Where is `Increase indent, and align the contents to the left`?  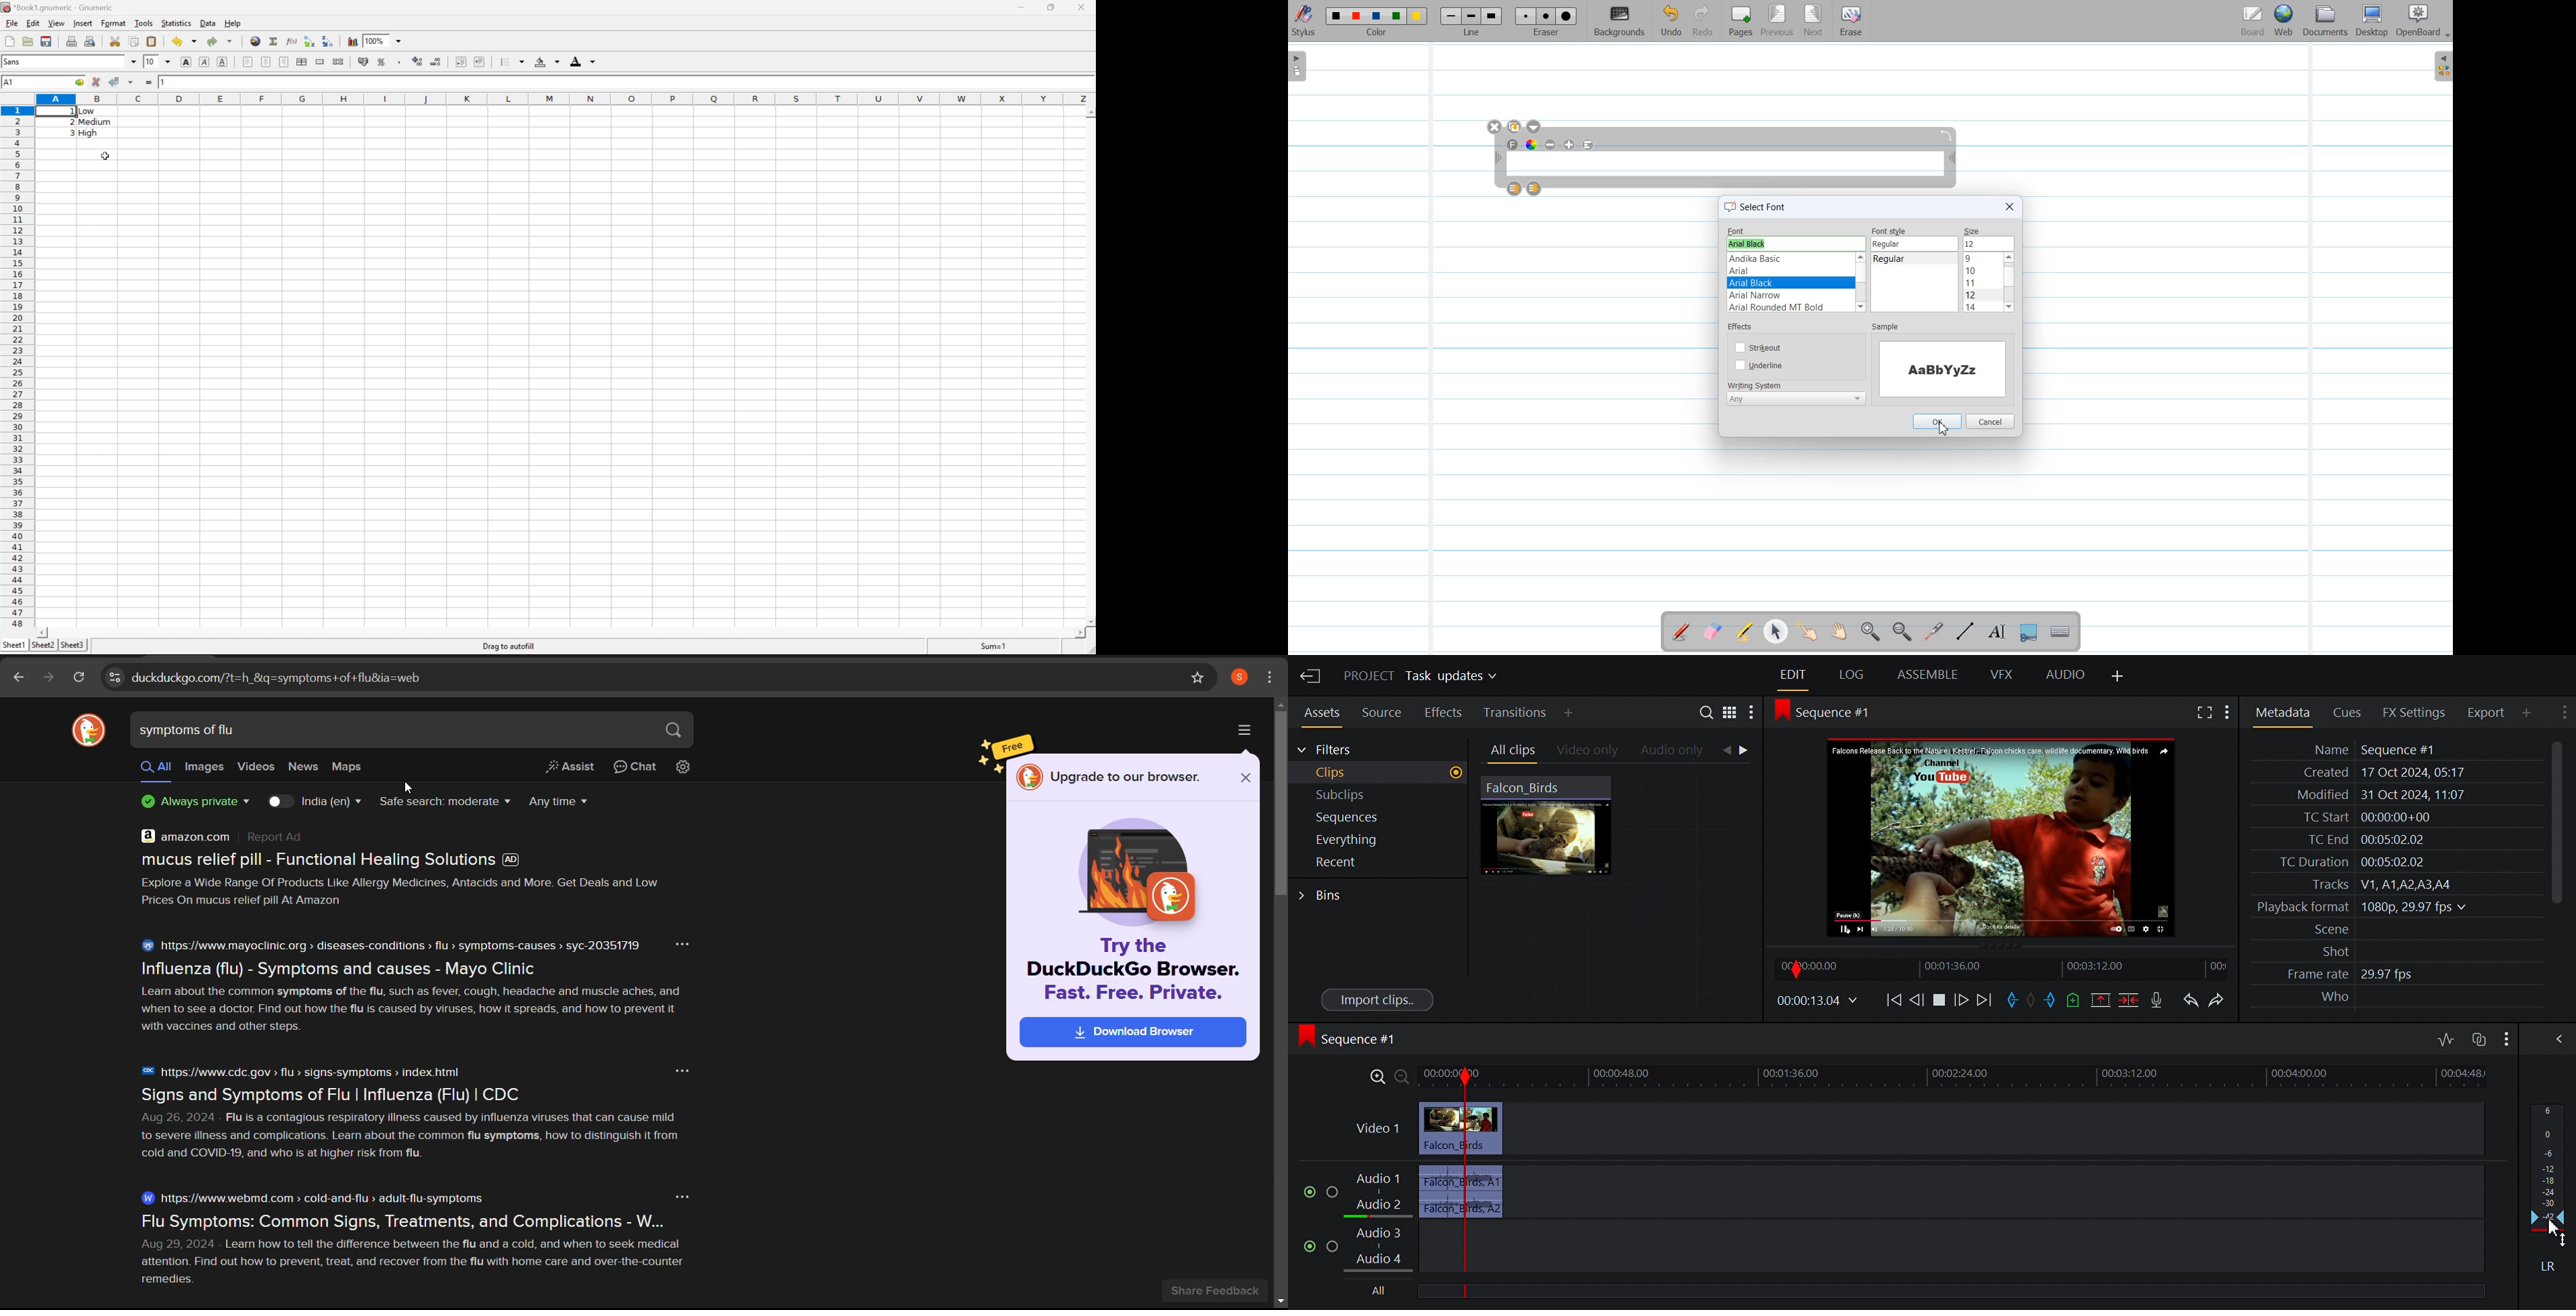 Increase indent, and align the contents to the left is located at coordinates (480, 60).